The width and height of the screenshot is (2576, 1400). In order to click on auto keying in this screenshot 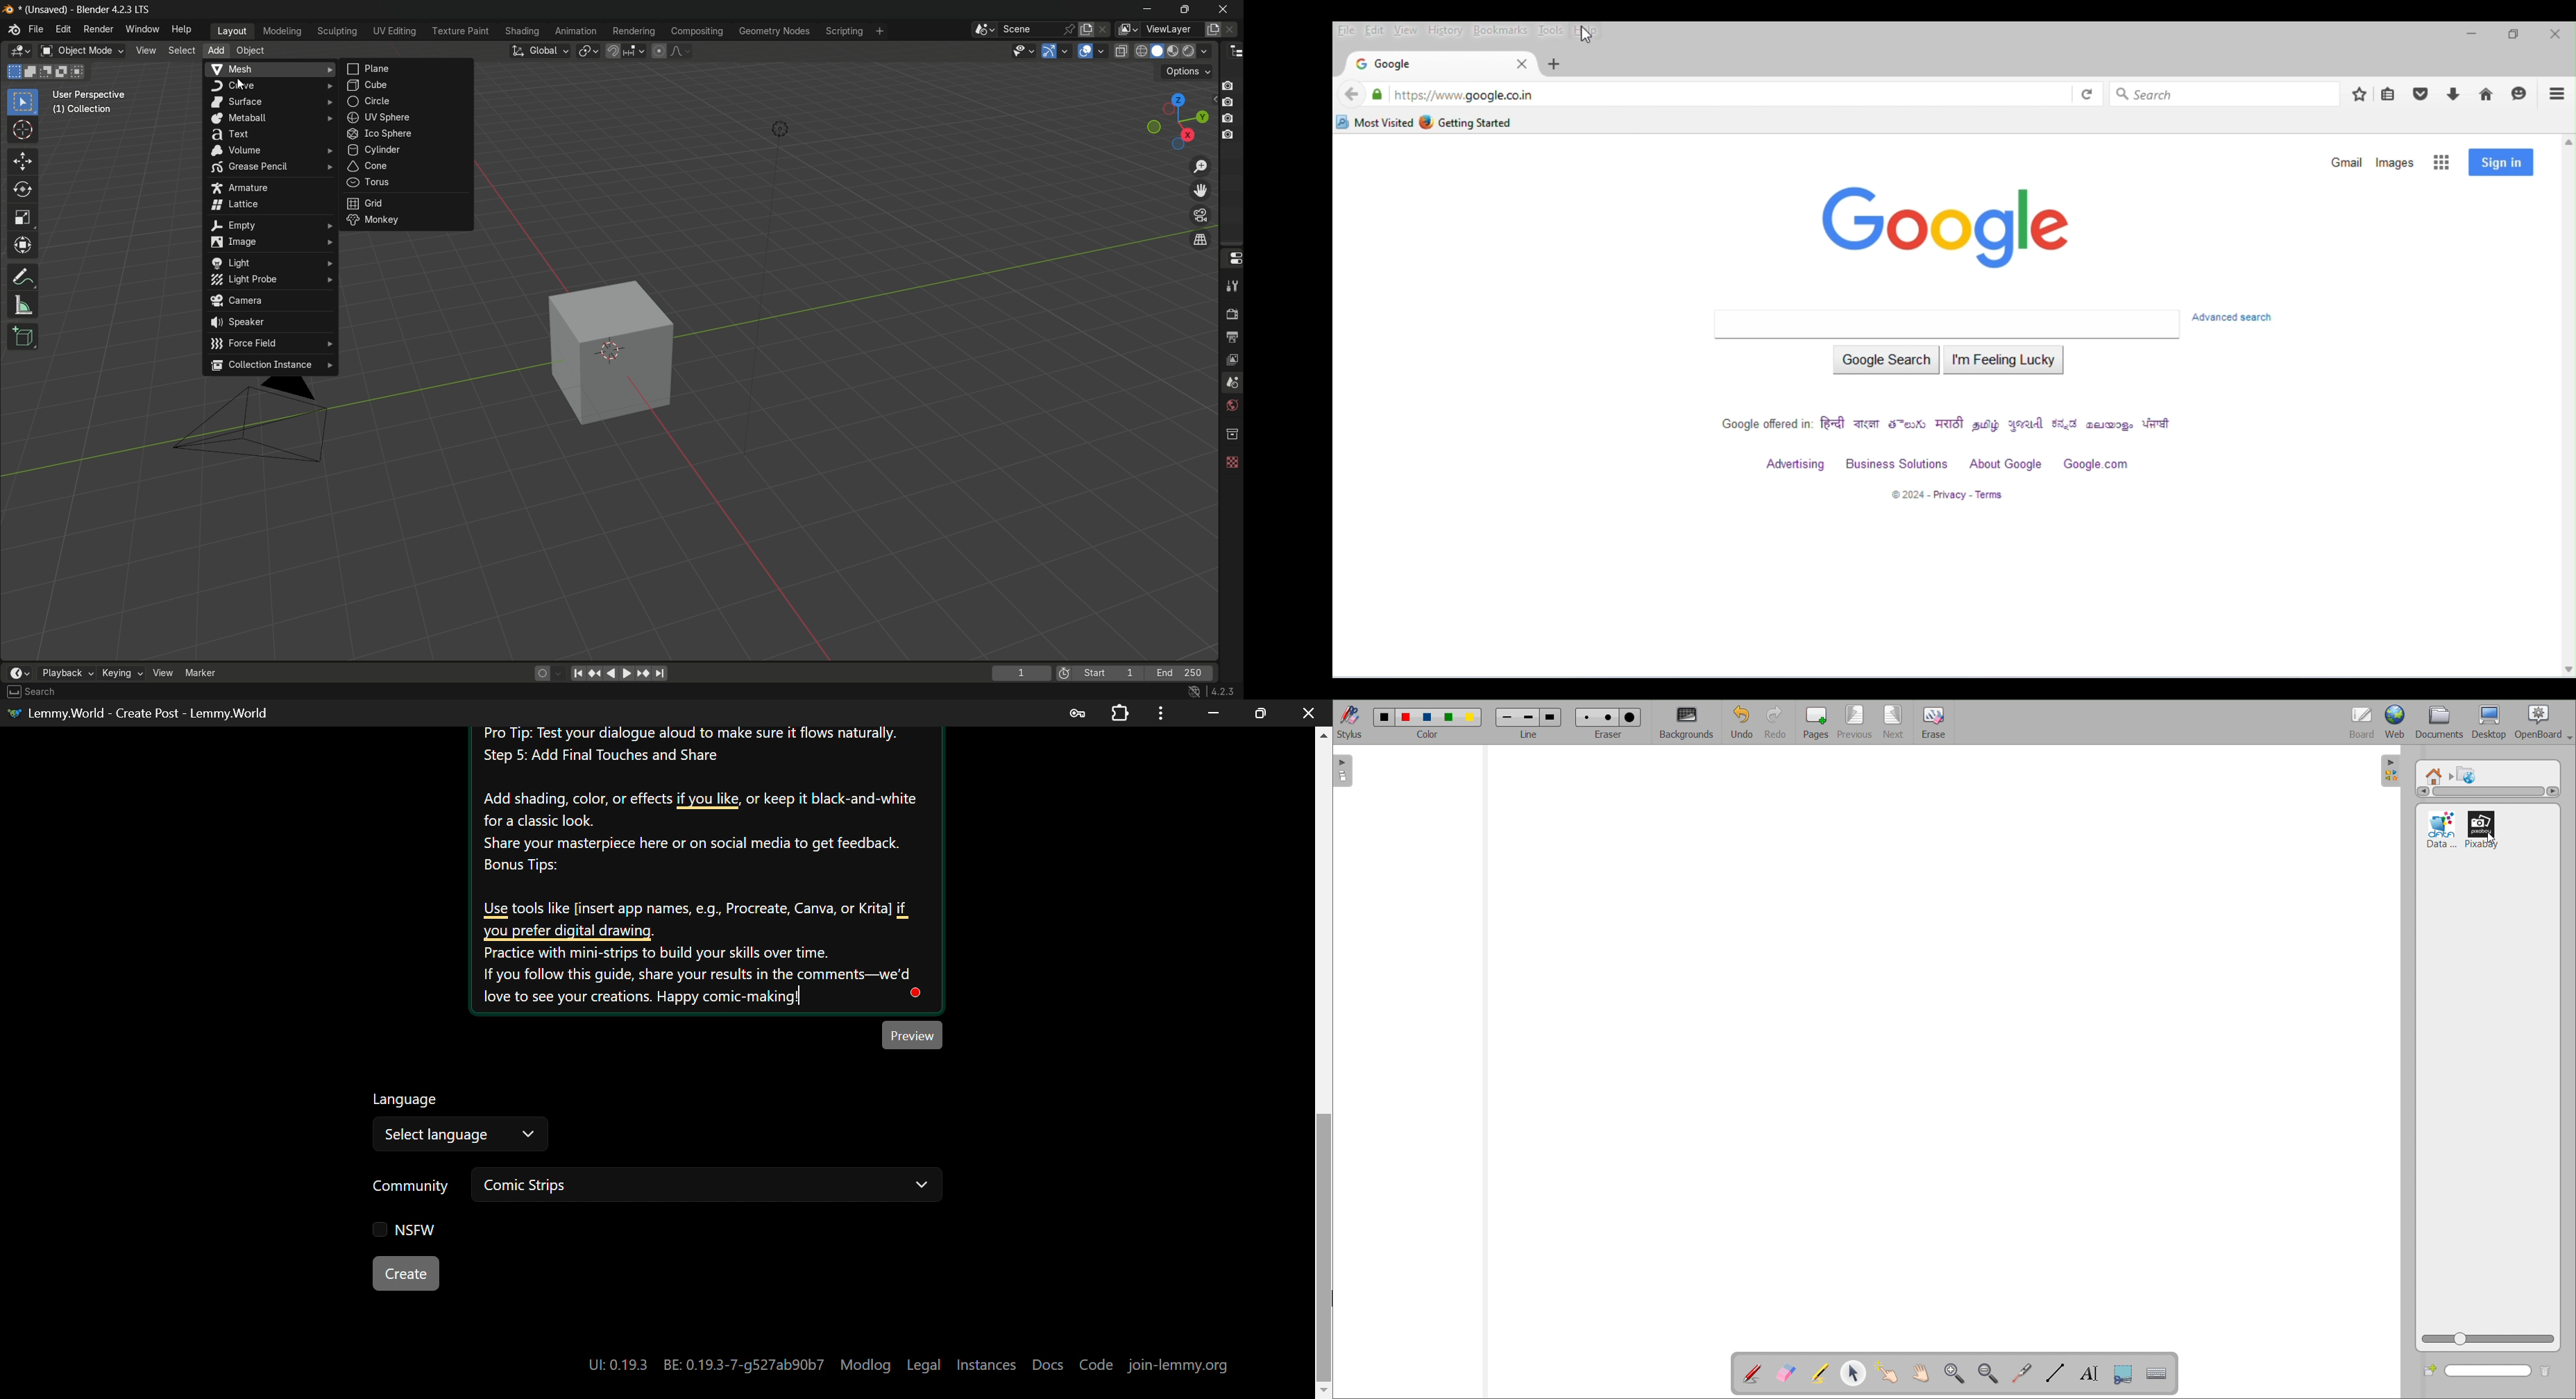, I will do `click(547, 672)`.